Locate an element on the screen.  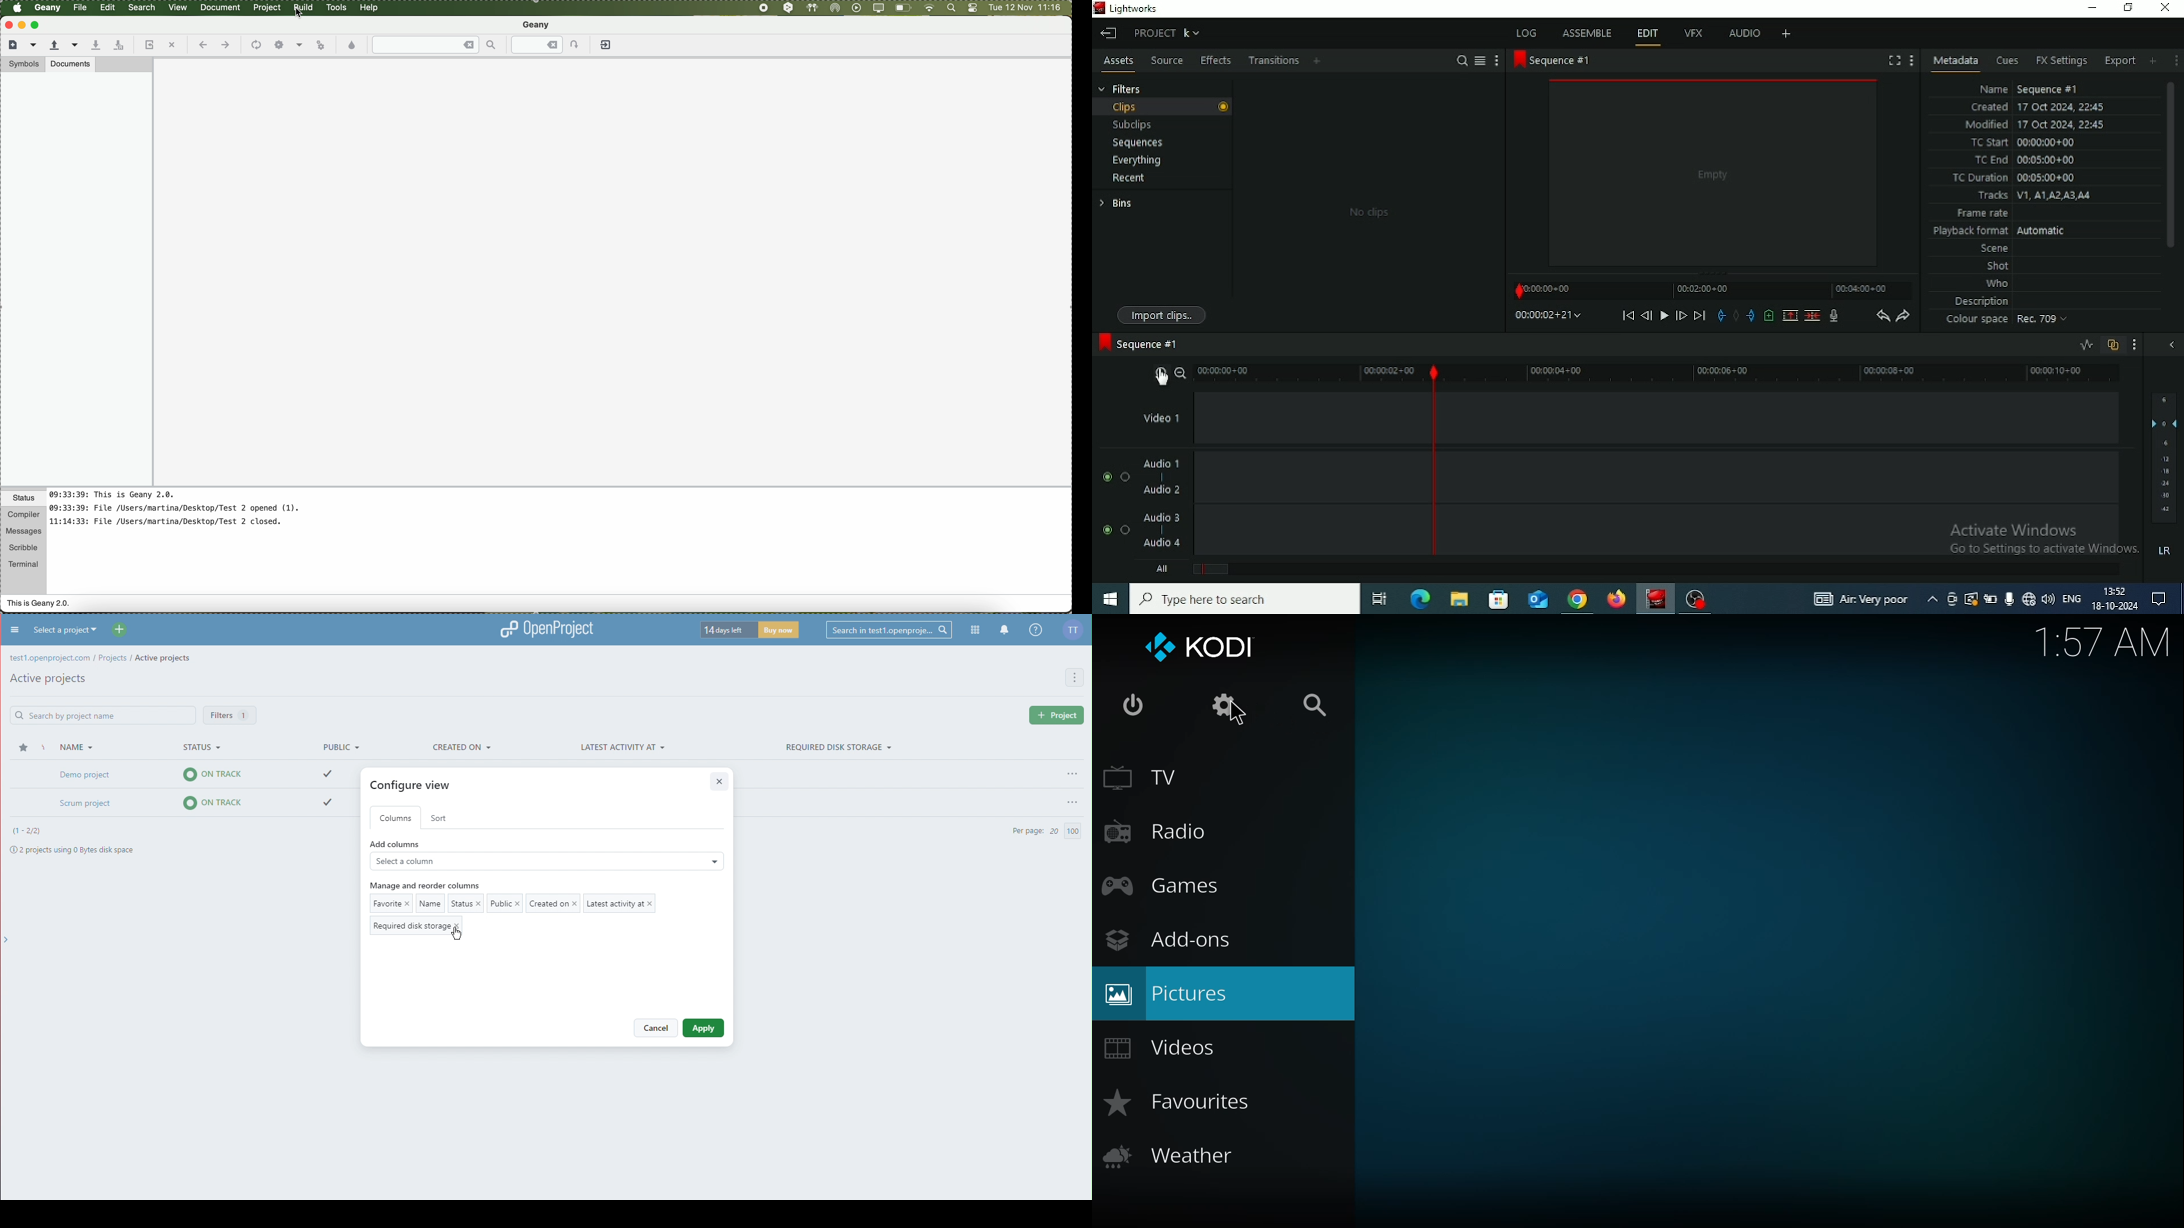
click on build is located at coordinates (304, 10).